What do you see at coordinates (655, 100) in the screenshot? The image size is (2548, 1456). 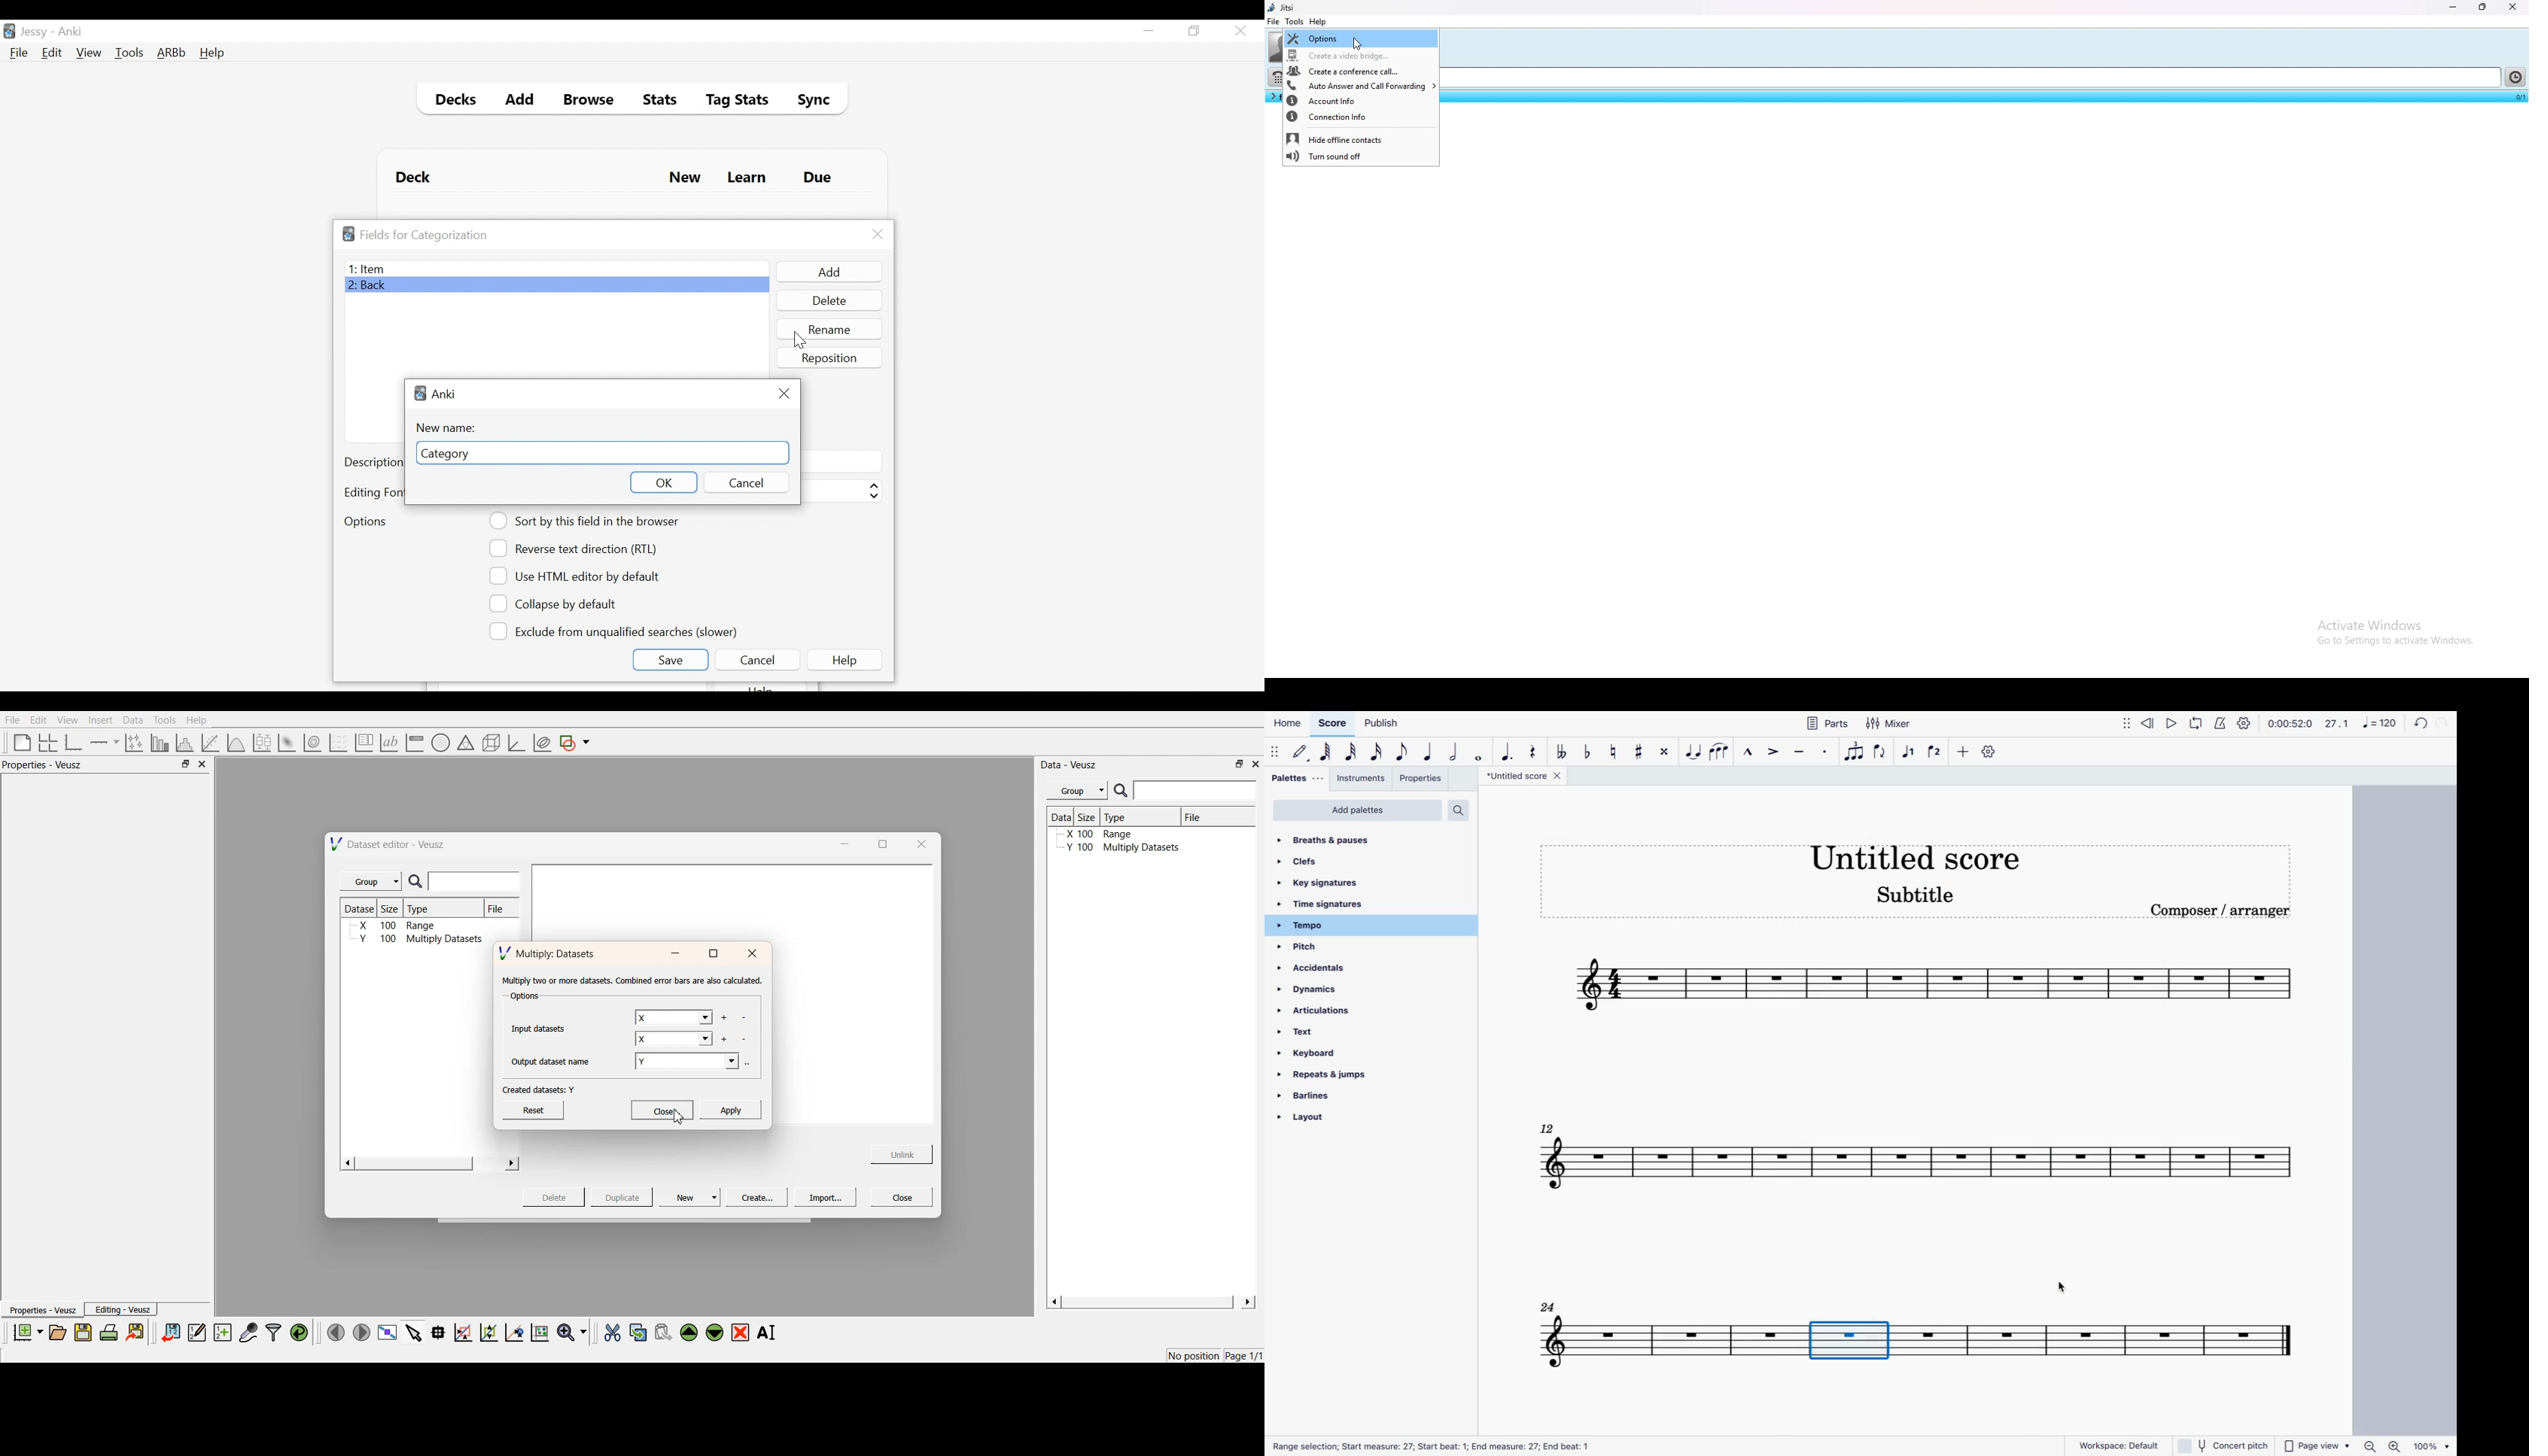 I see `Stats` at bounding box center [655, 100].